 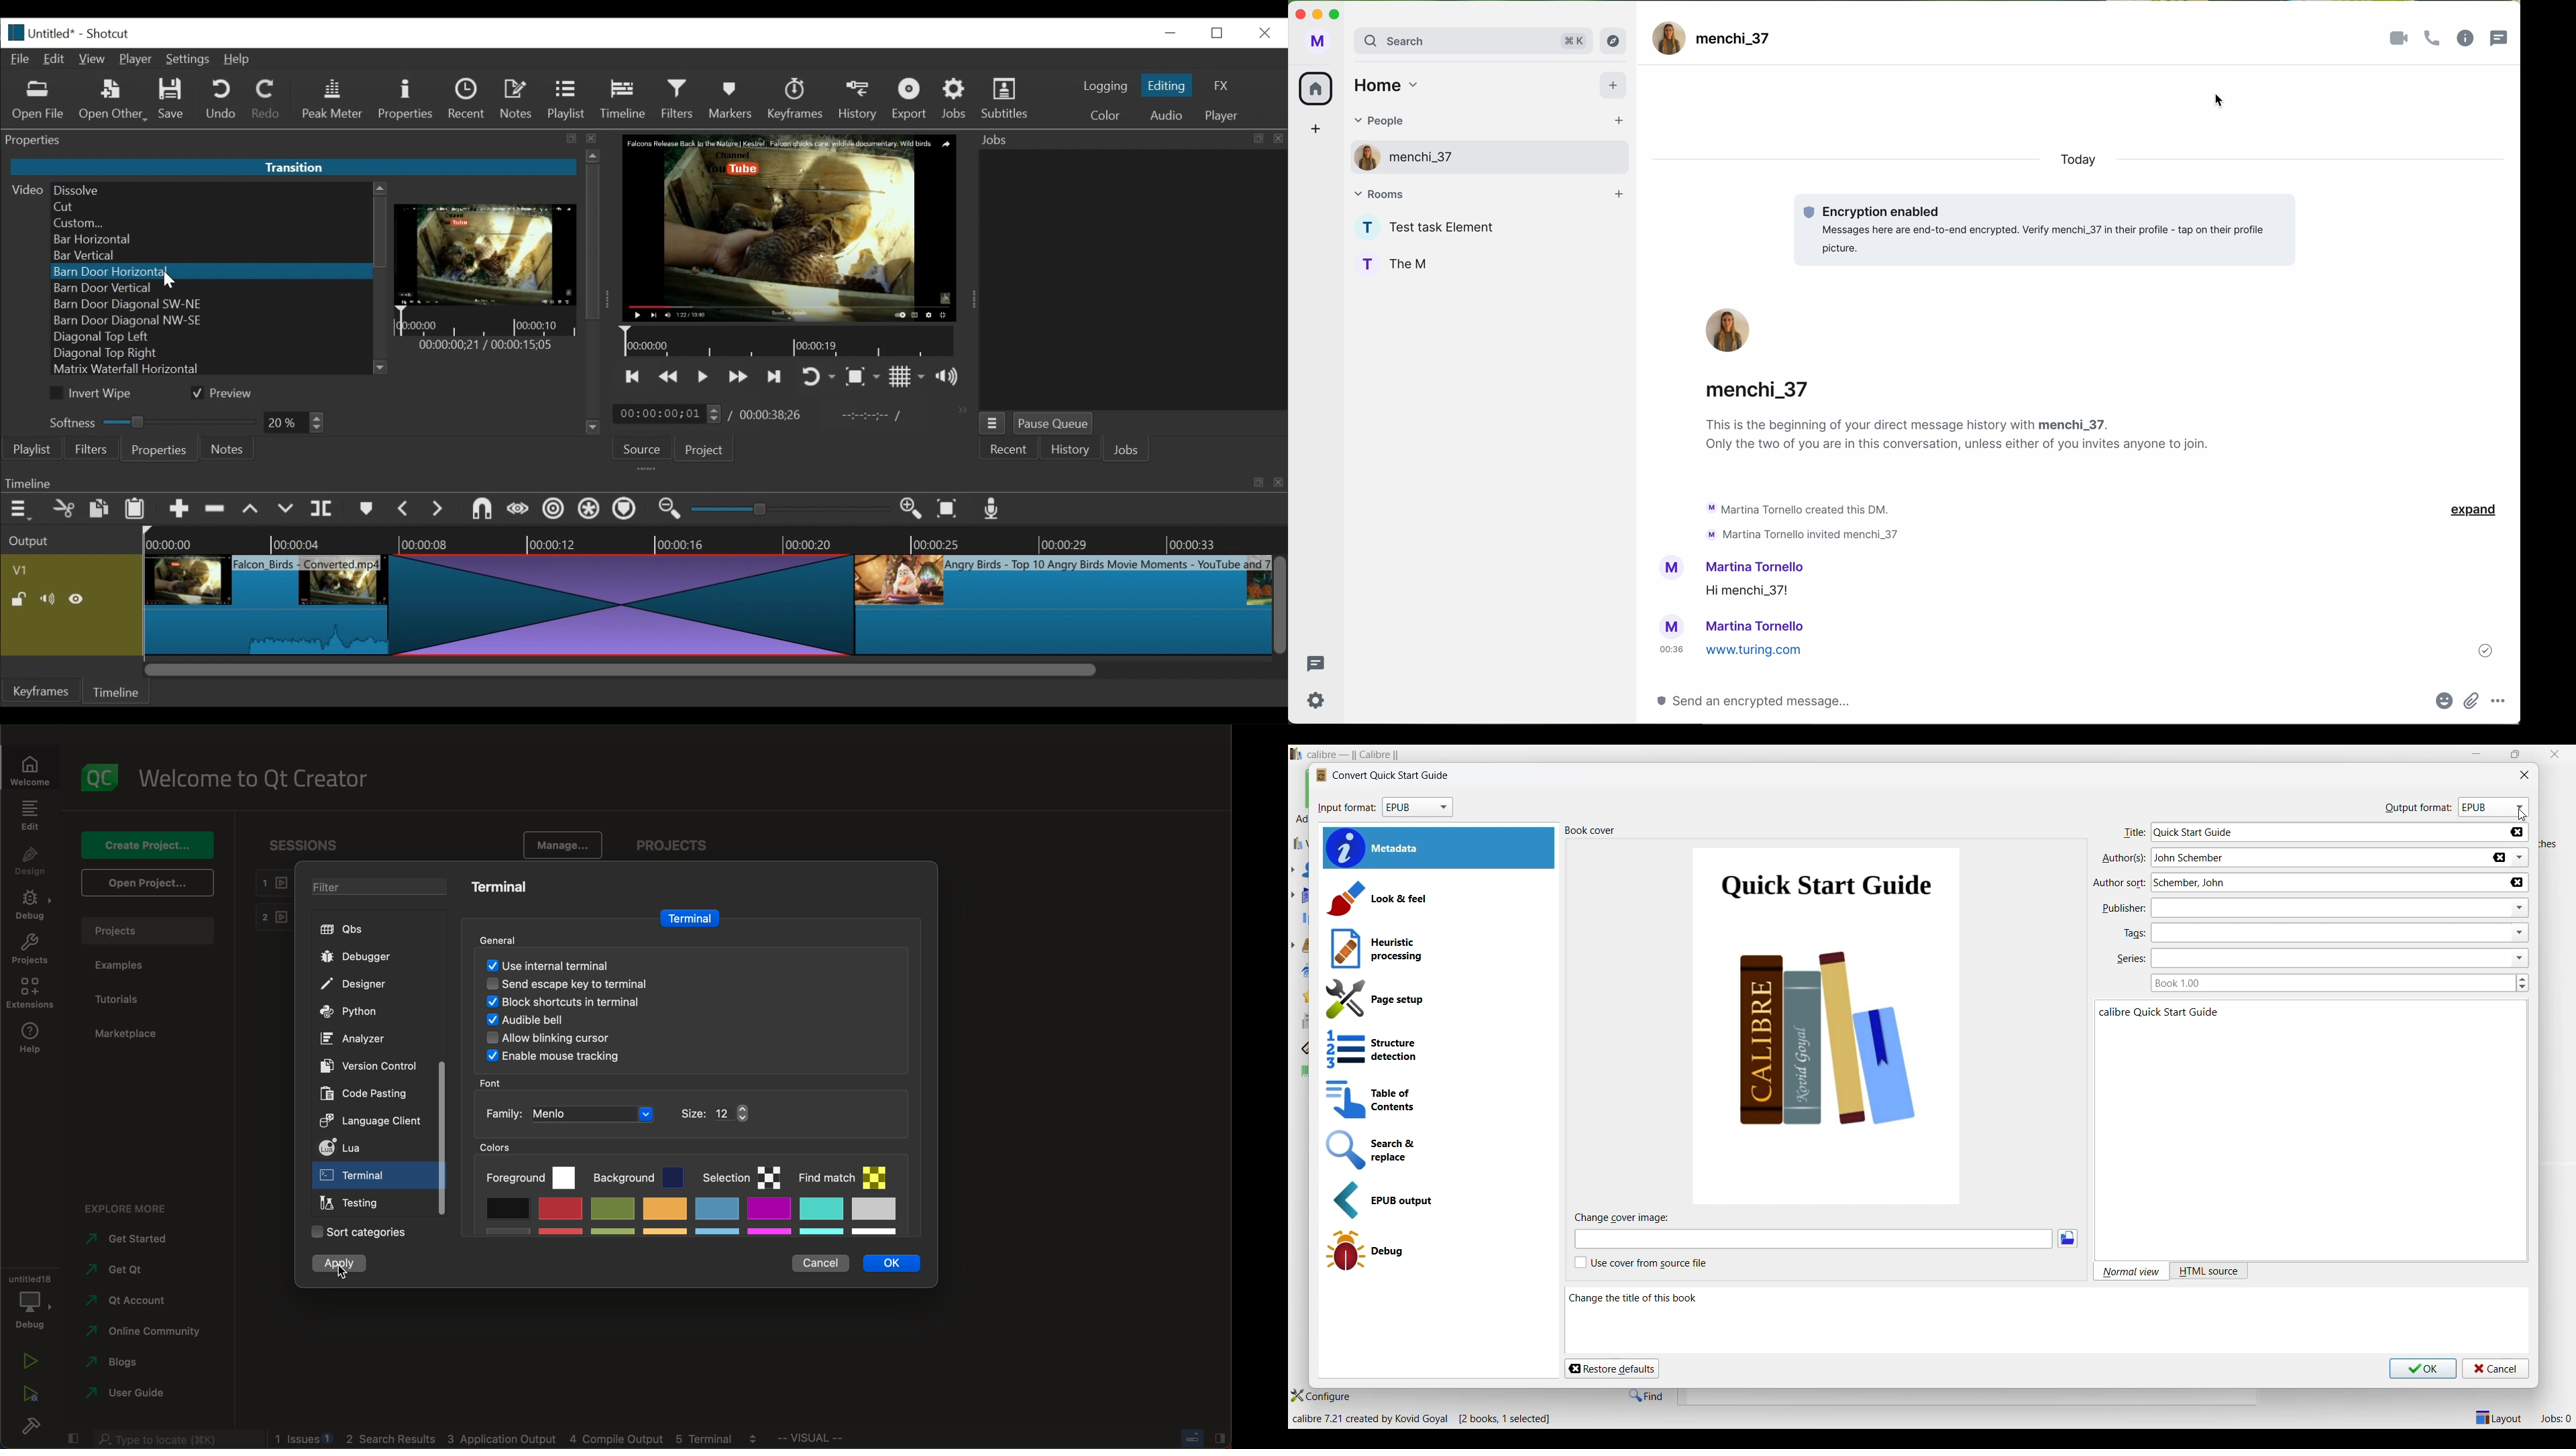 I want to click on play quickly backward, so click(x=669, y=377).